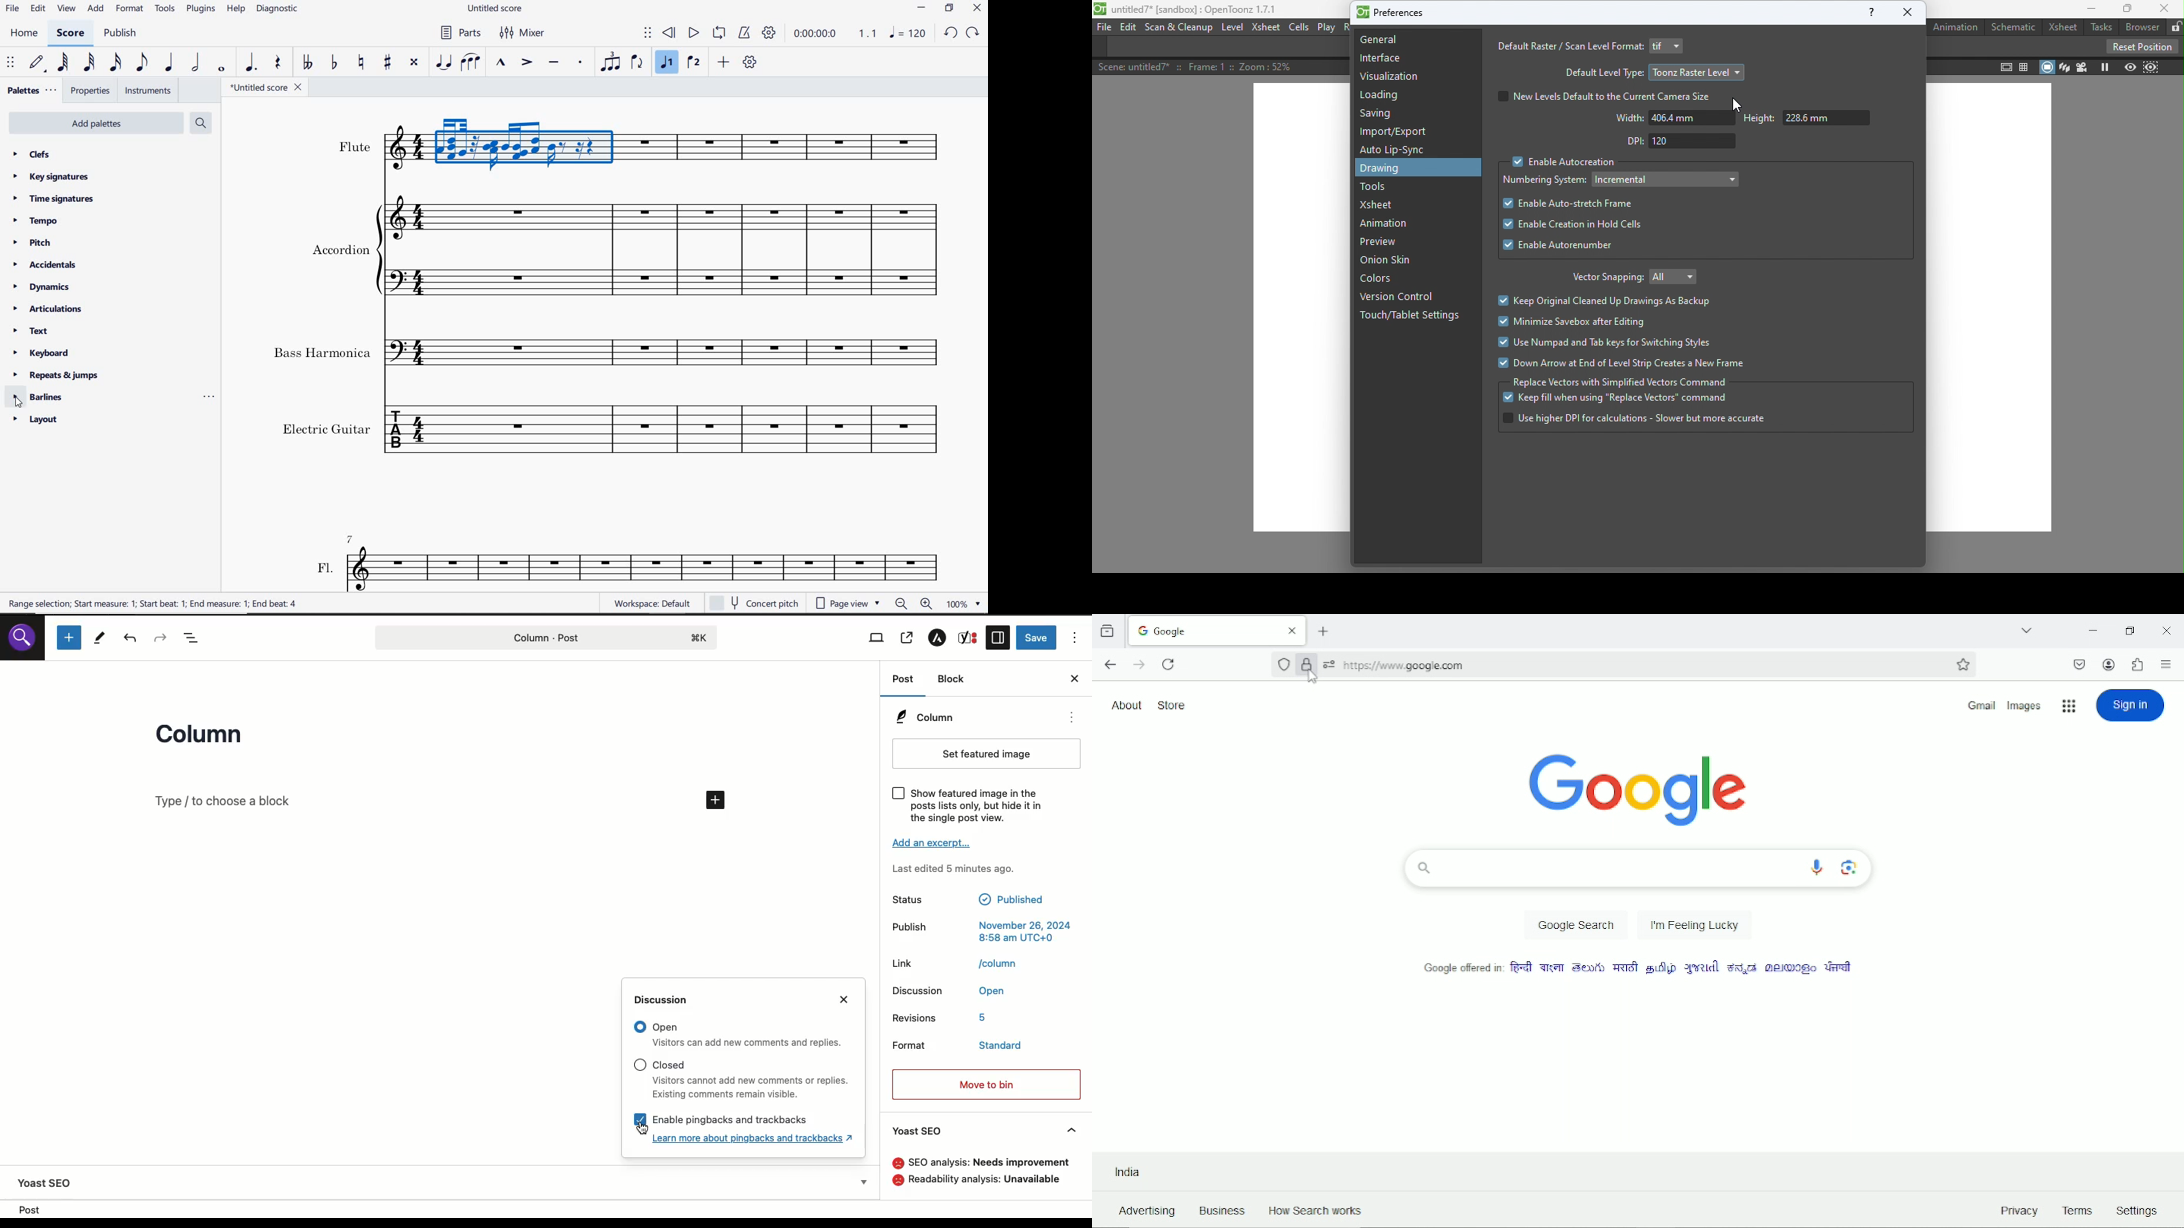 This screenshot has height=1232, width=2184. I want to click on text, so click(1026, 931).